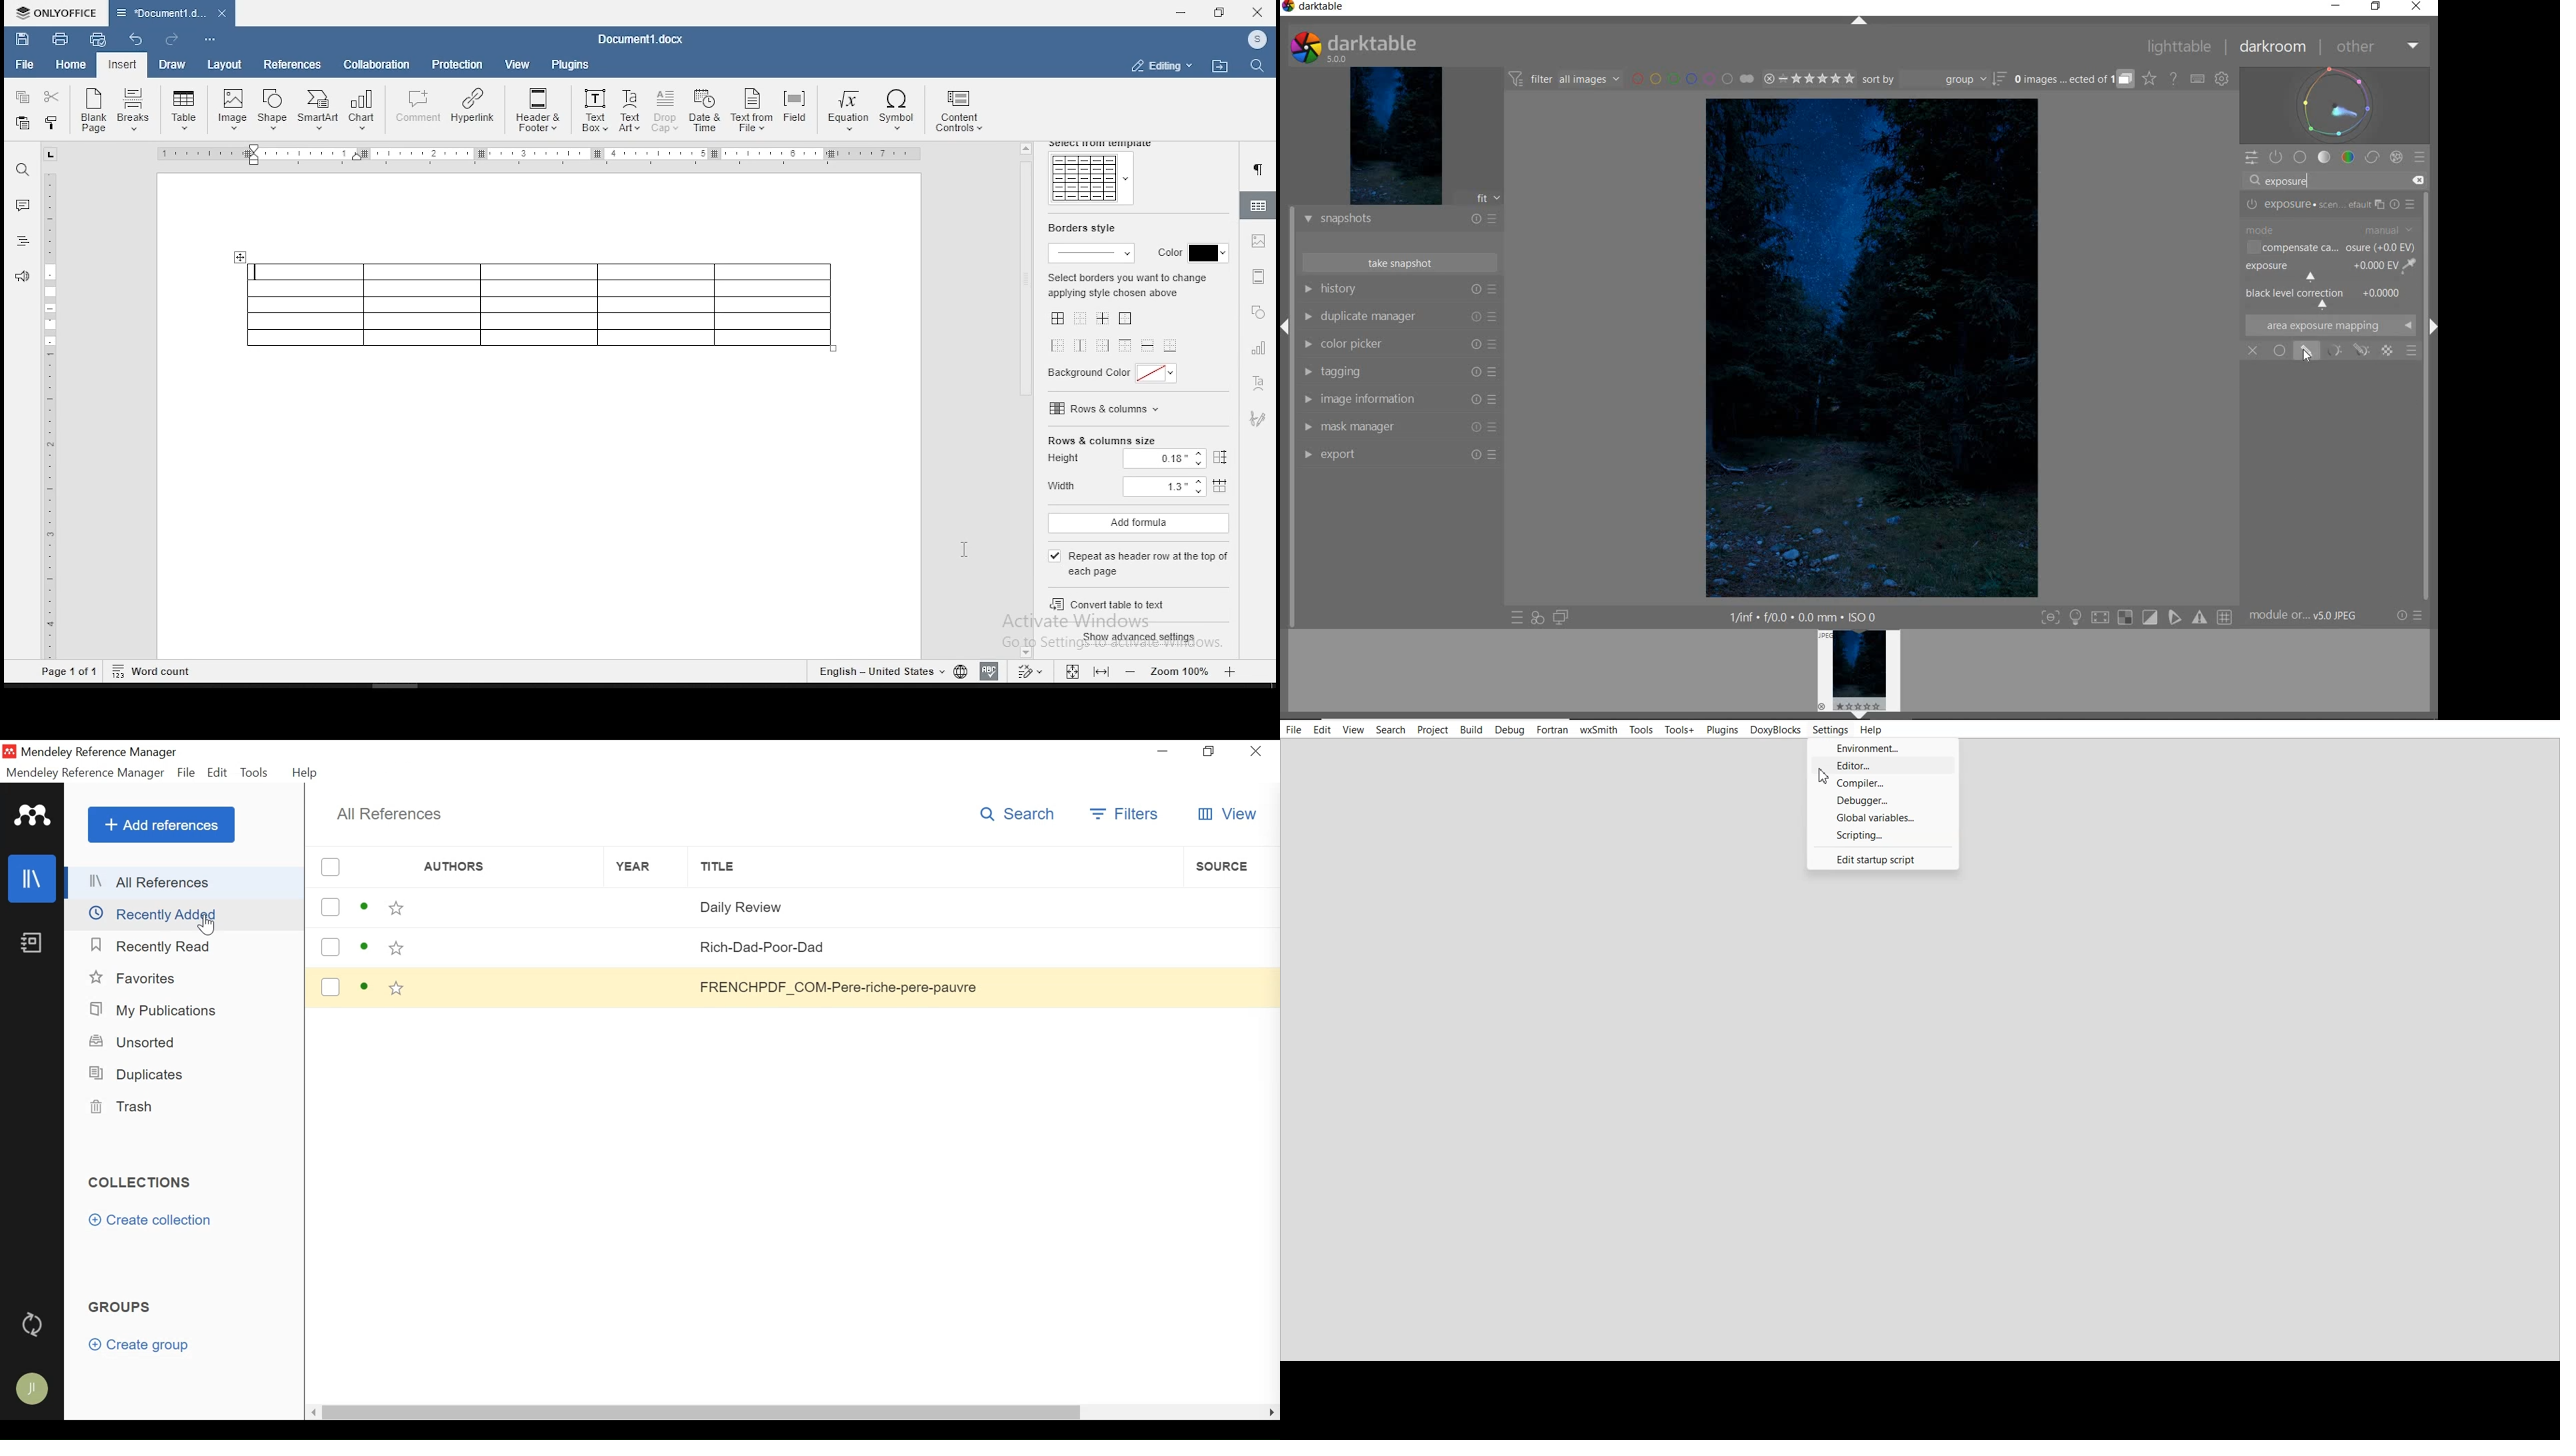 Image resolution: width=2576 pixels, height=1456 pixels. What do you see at coordinates (1882, 765) in the screenshot?
I see `Editor` at bounding box center [1882, 765].